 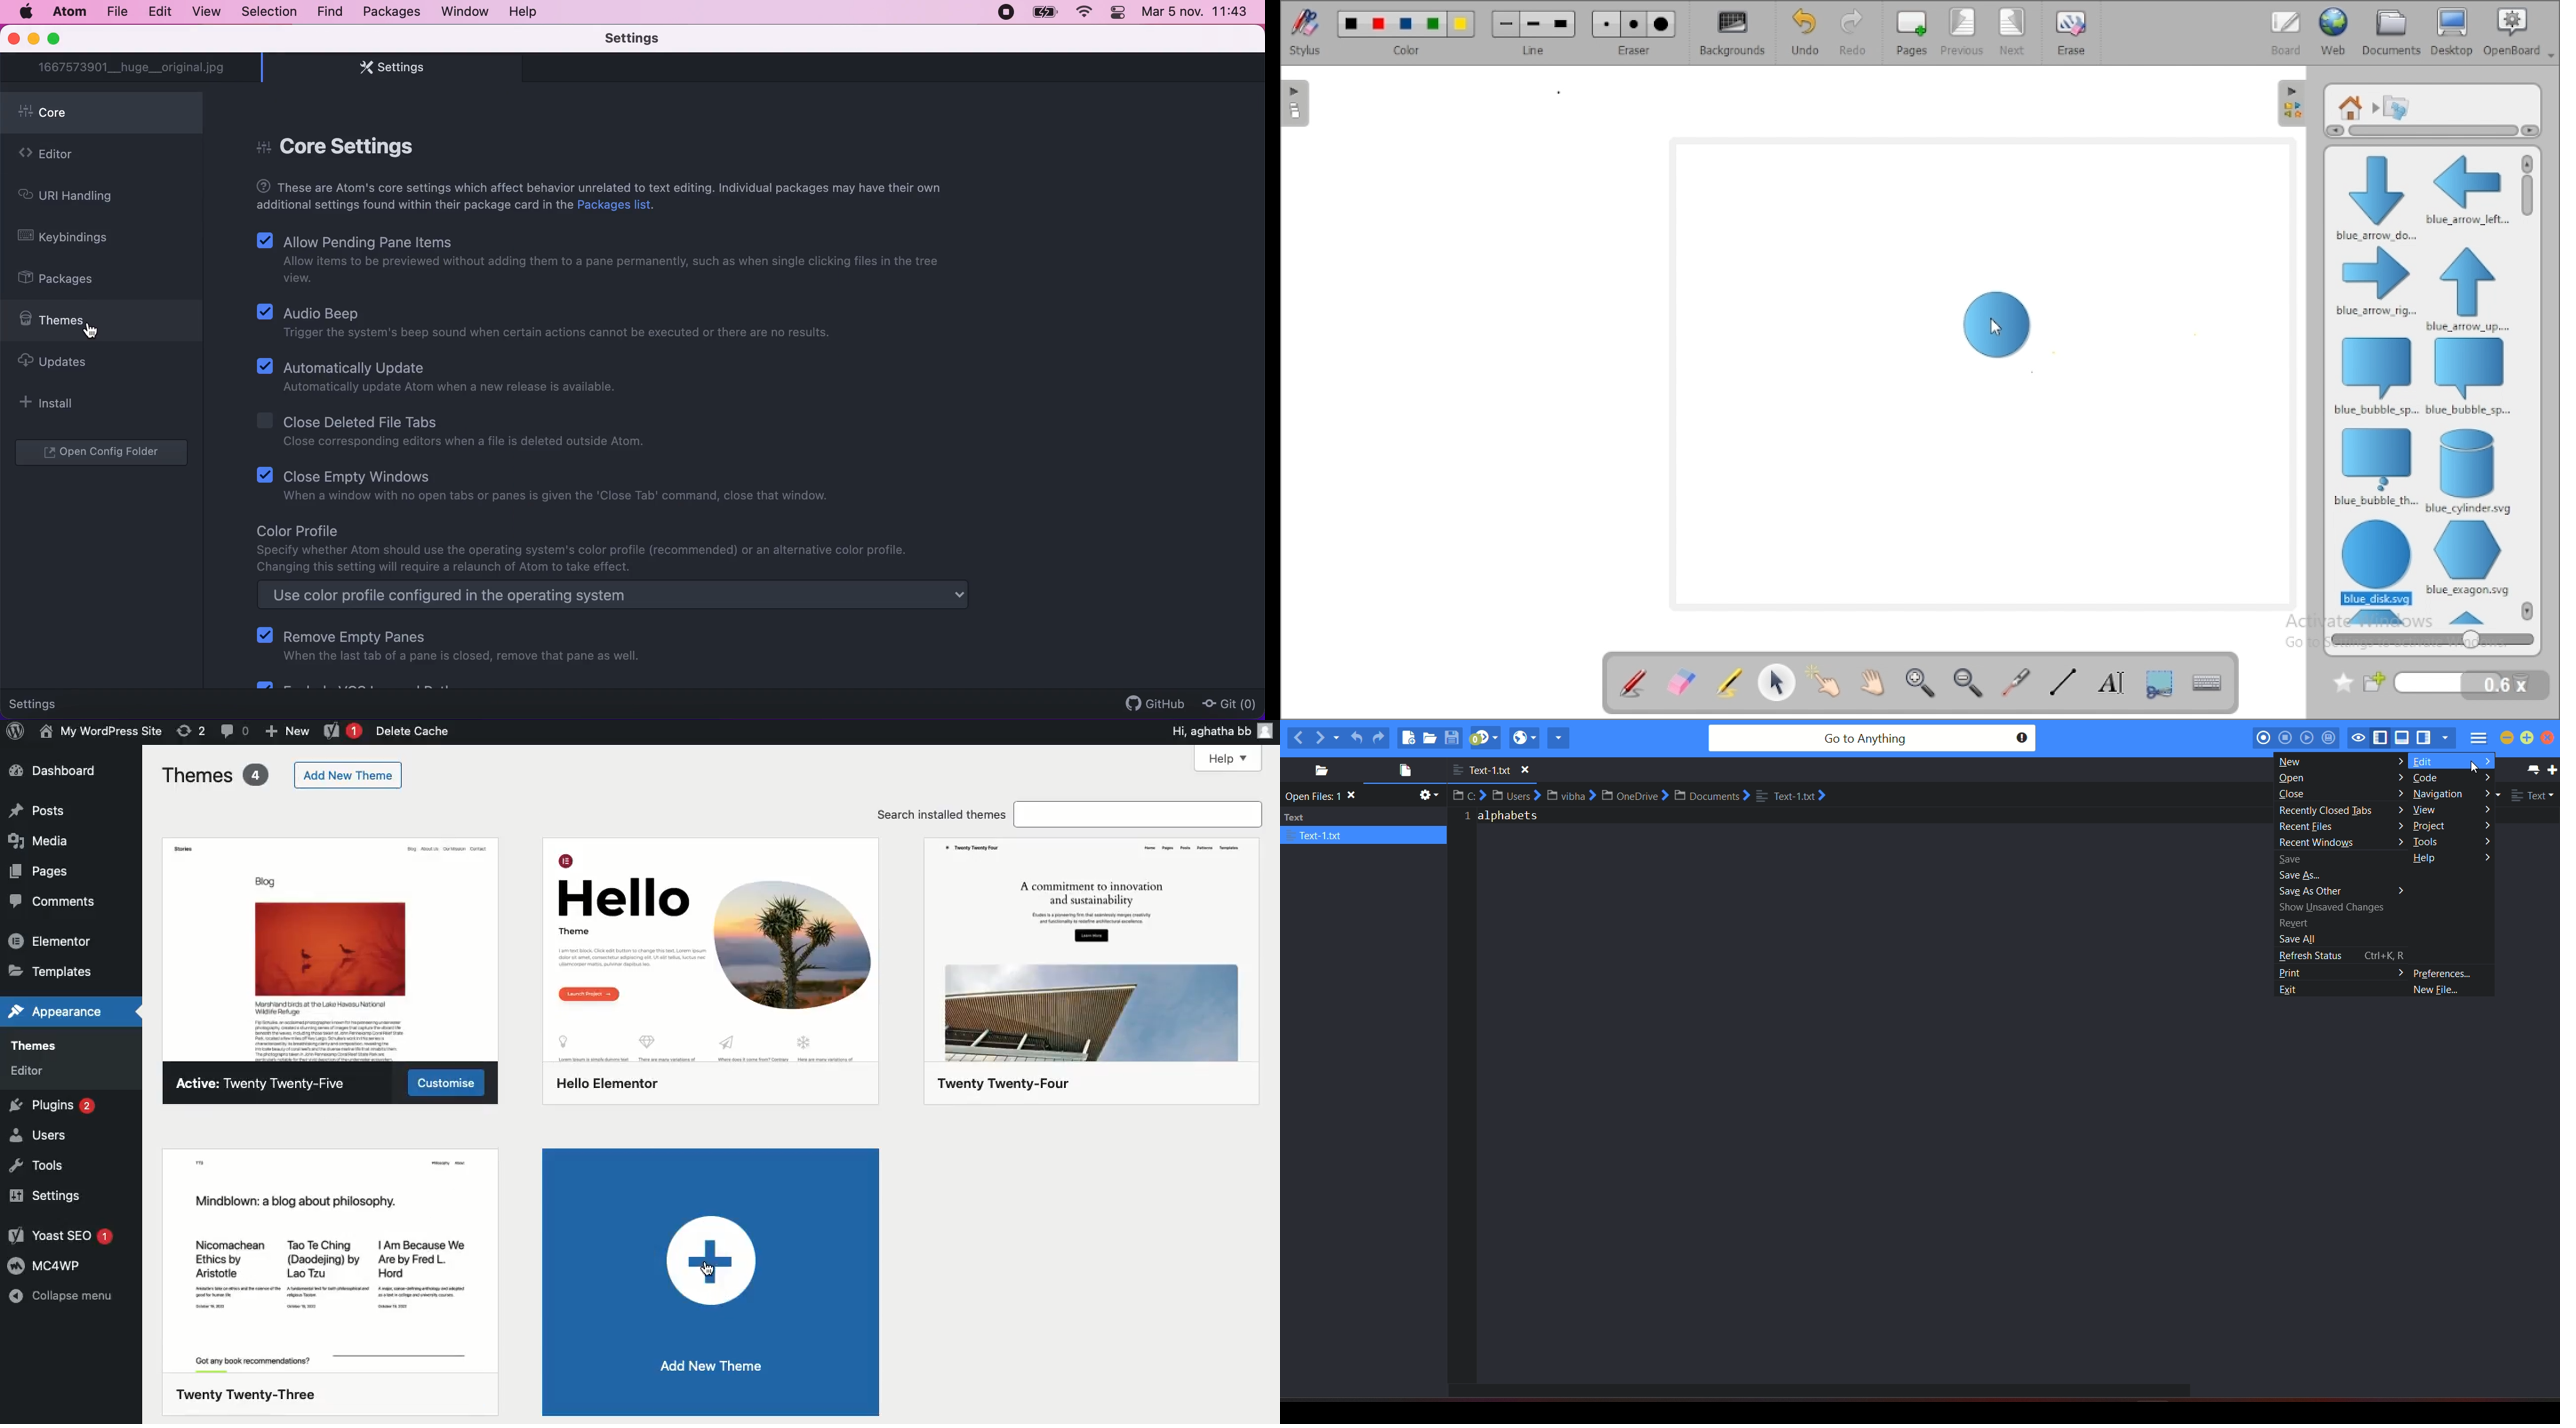 What do you see at coordinates (2307, 738) in the screenshot?
I see `play last macro` at bounding box center [2307, 738].